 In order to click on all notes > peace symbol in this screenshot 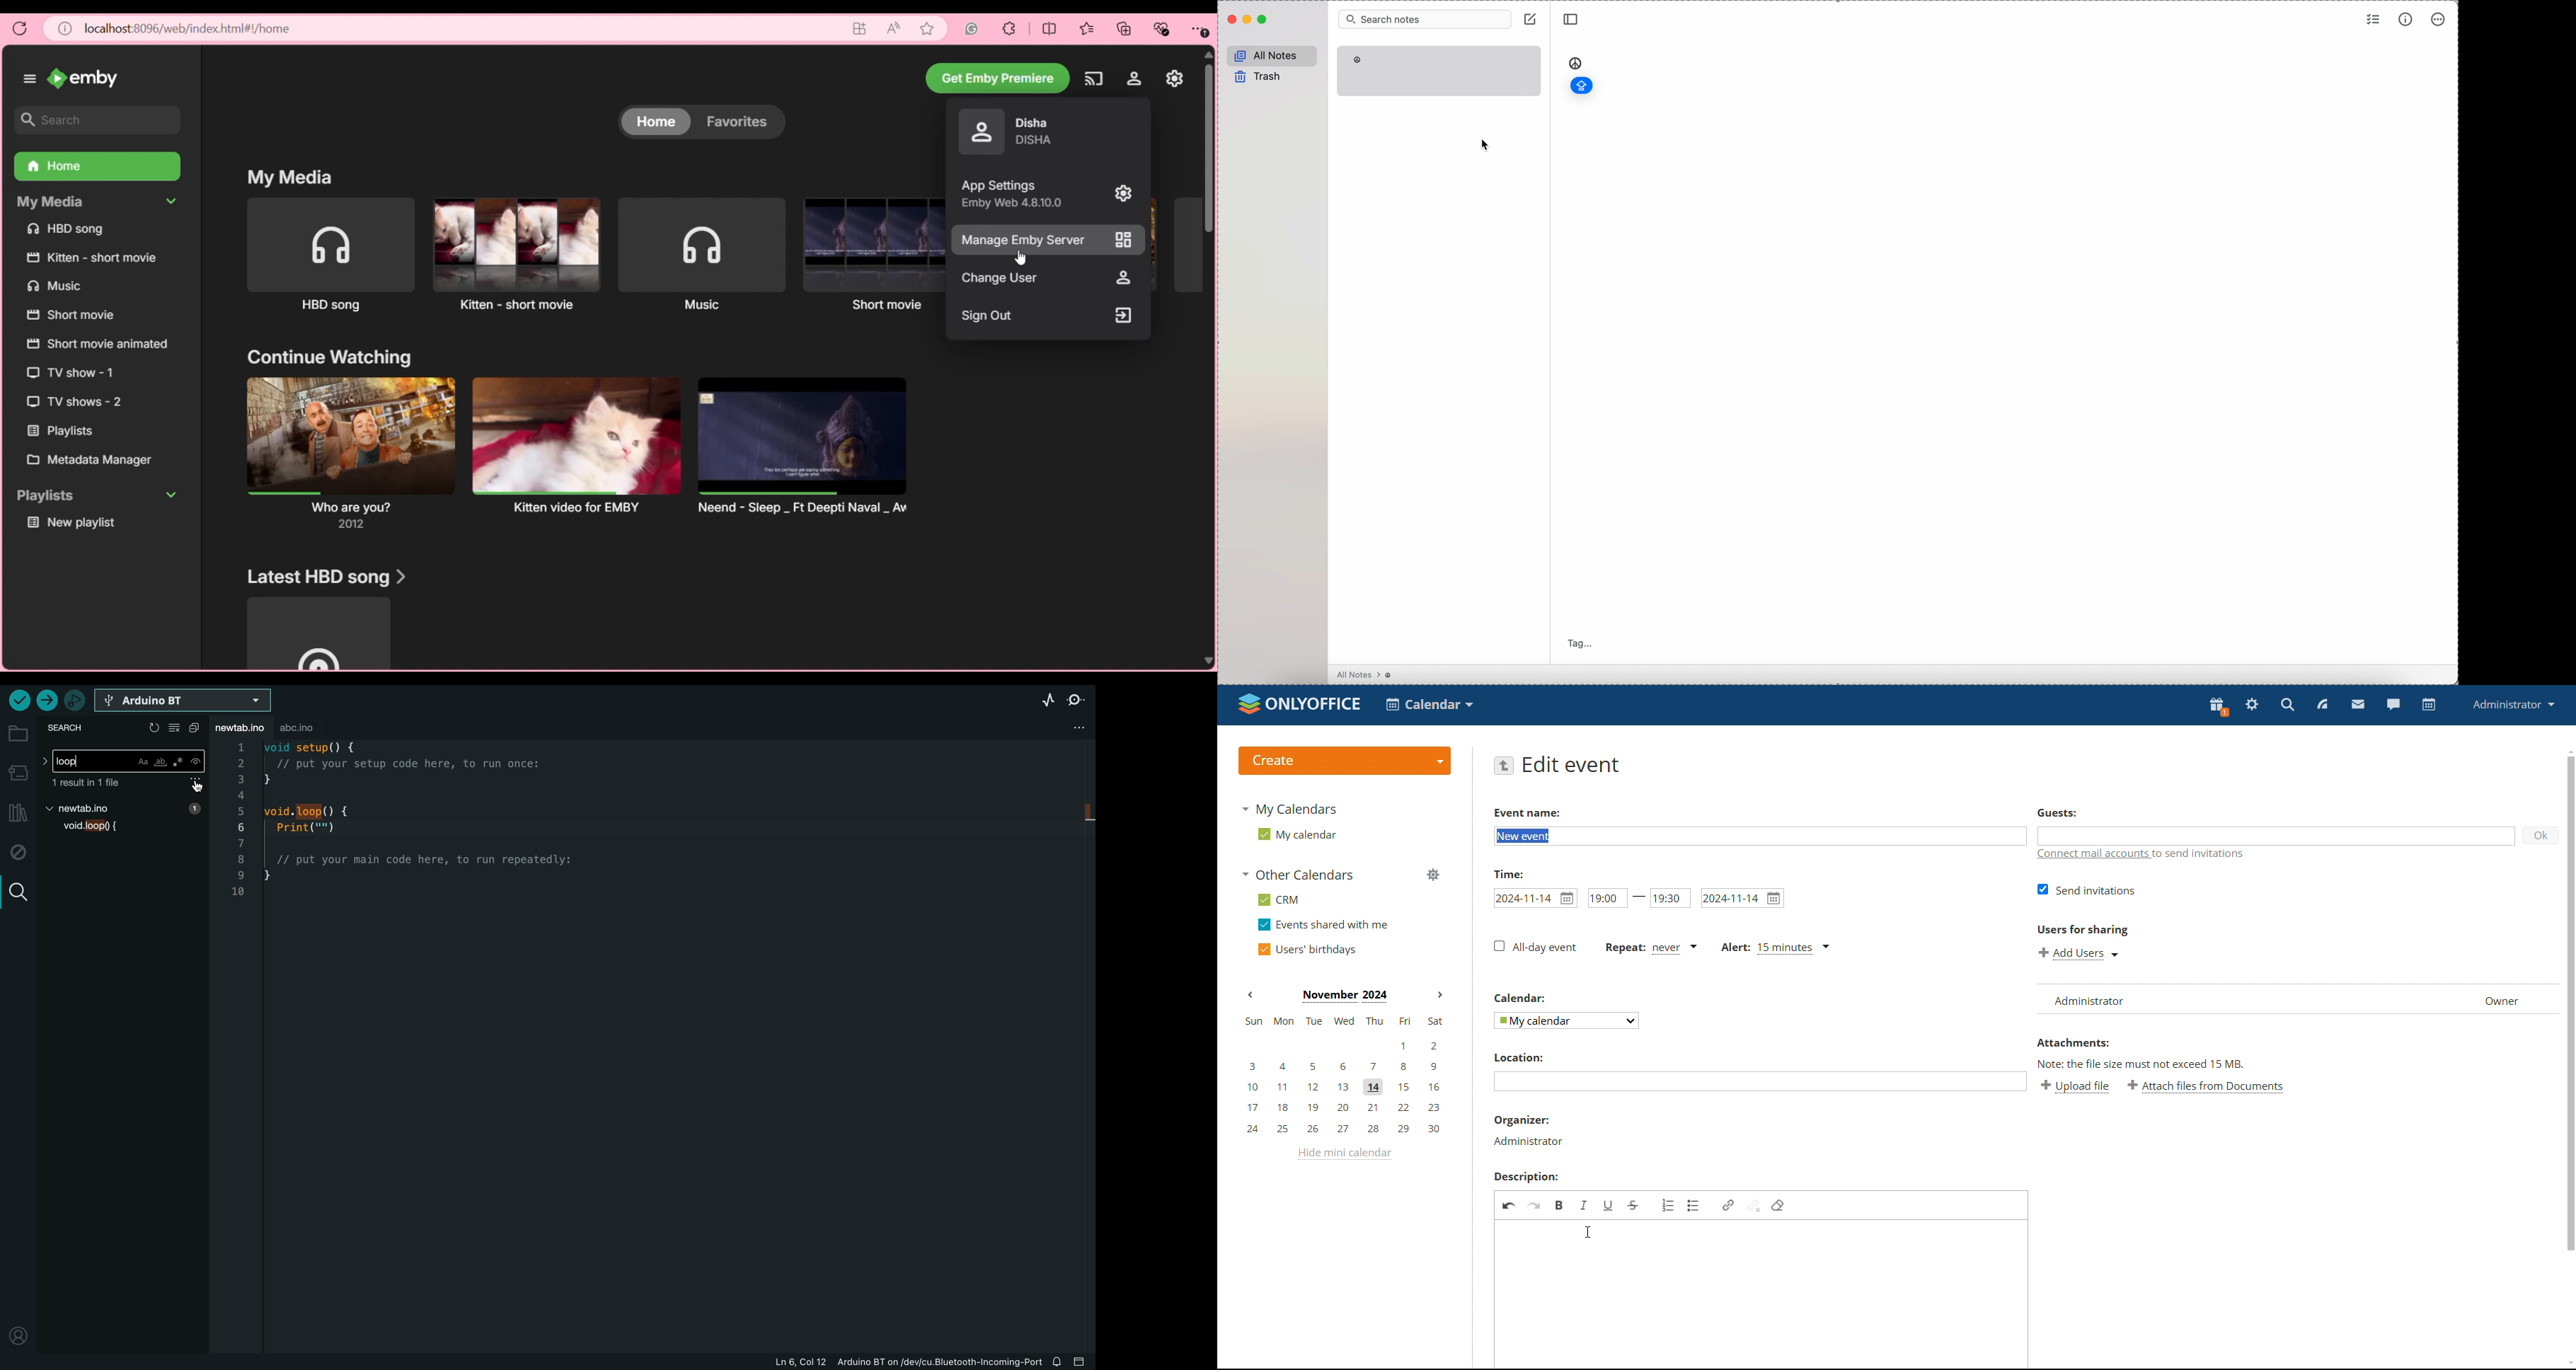, I will do `click(1365, 675)`.